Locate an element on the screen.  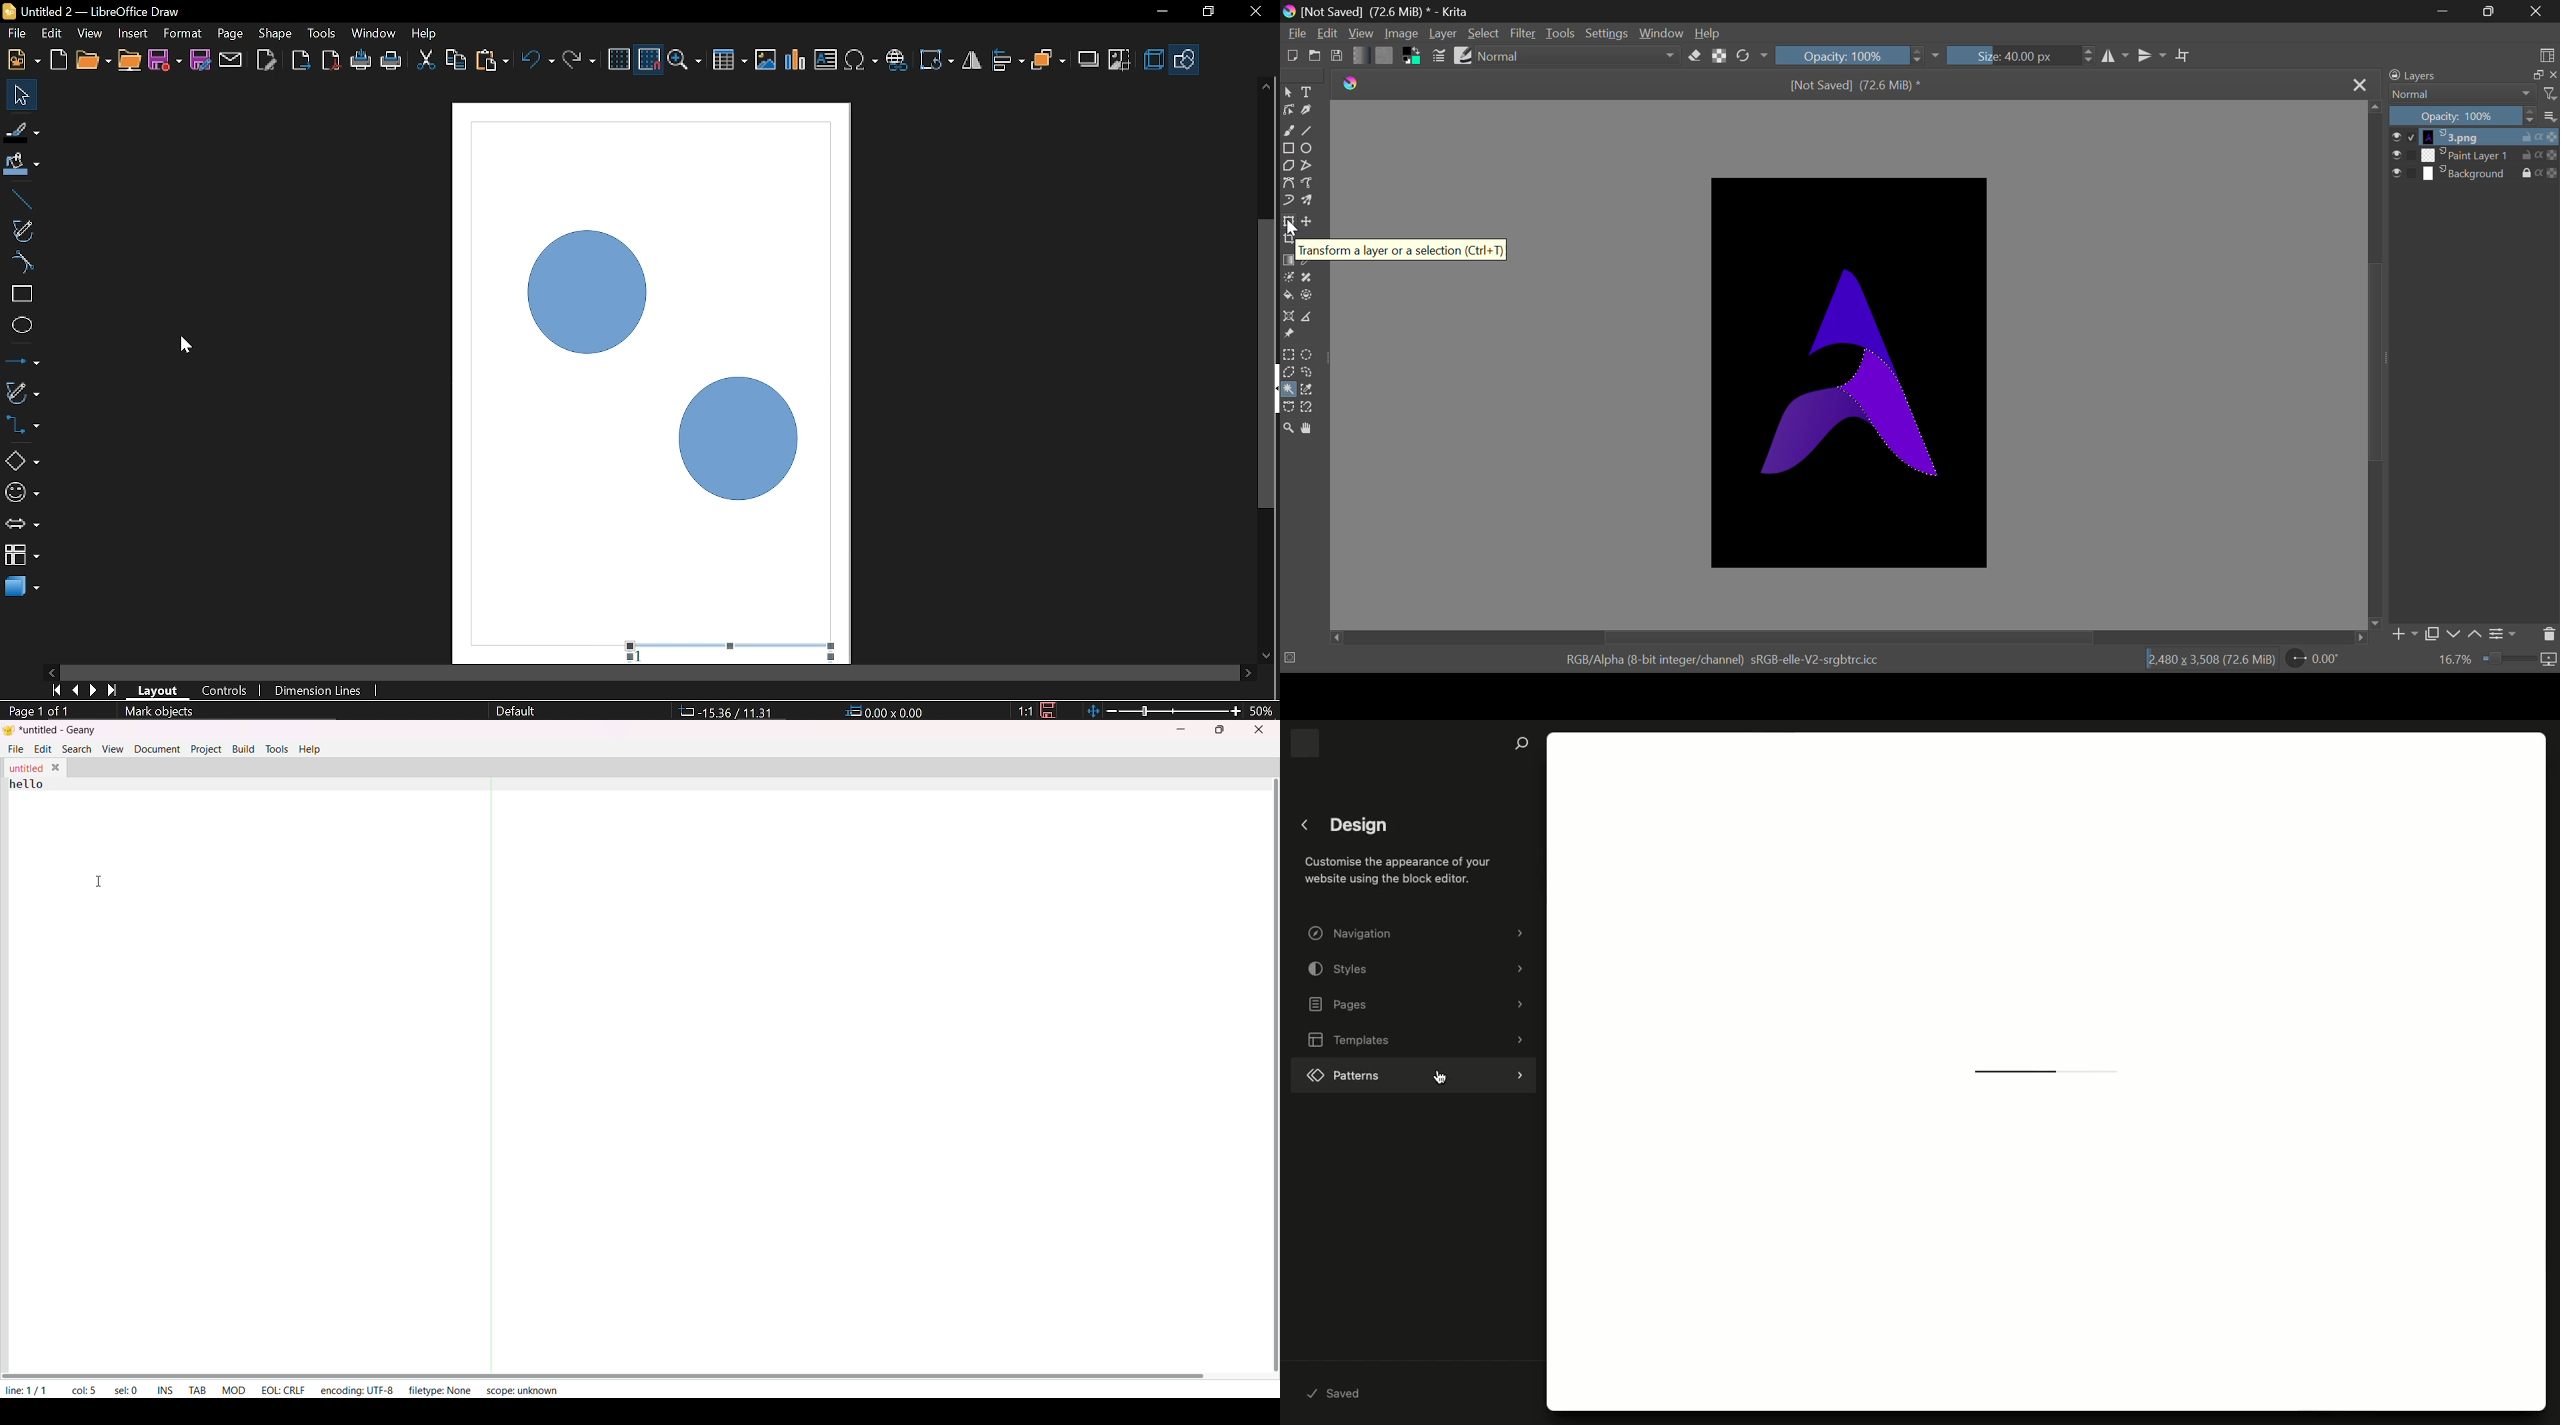
Gradient Fill is located at coordinates (1289, 261).